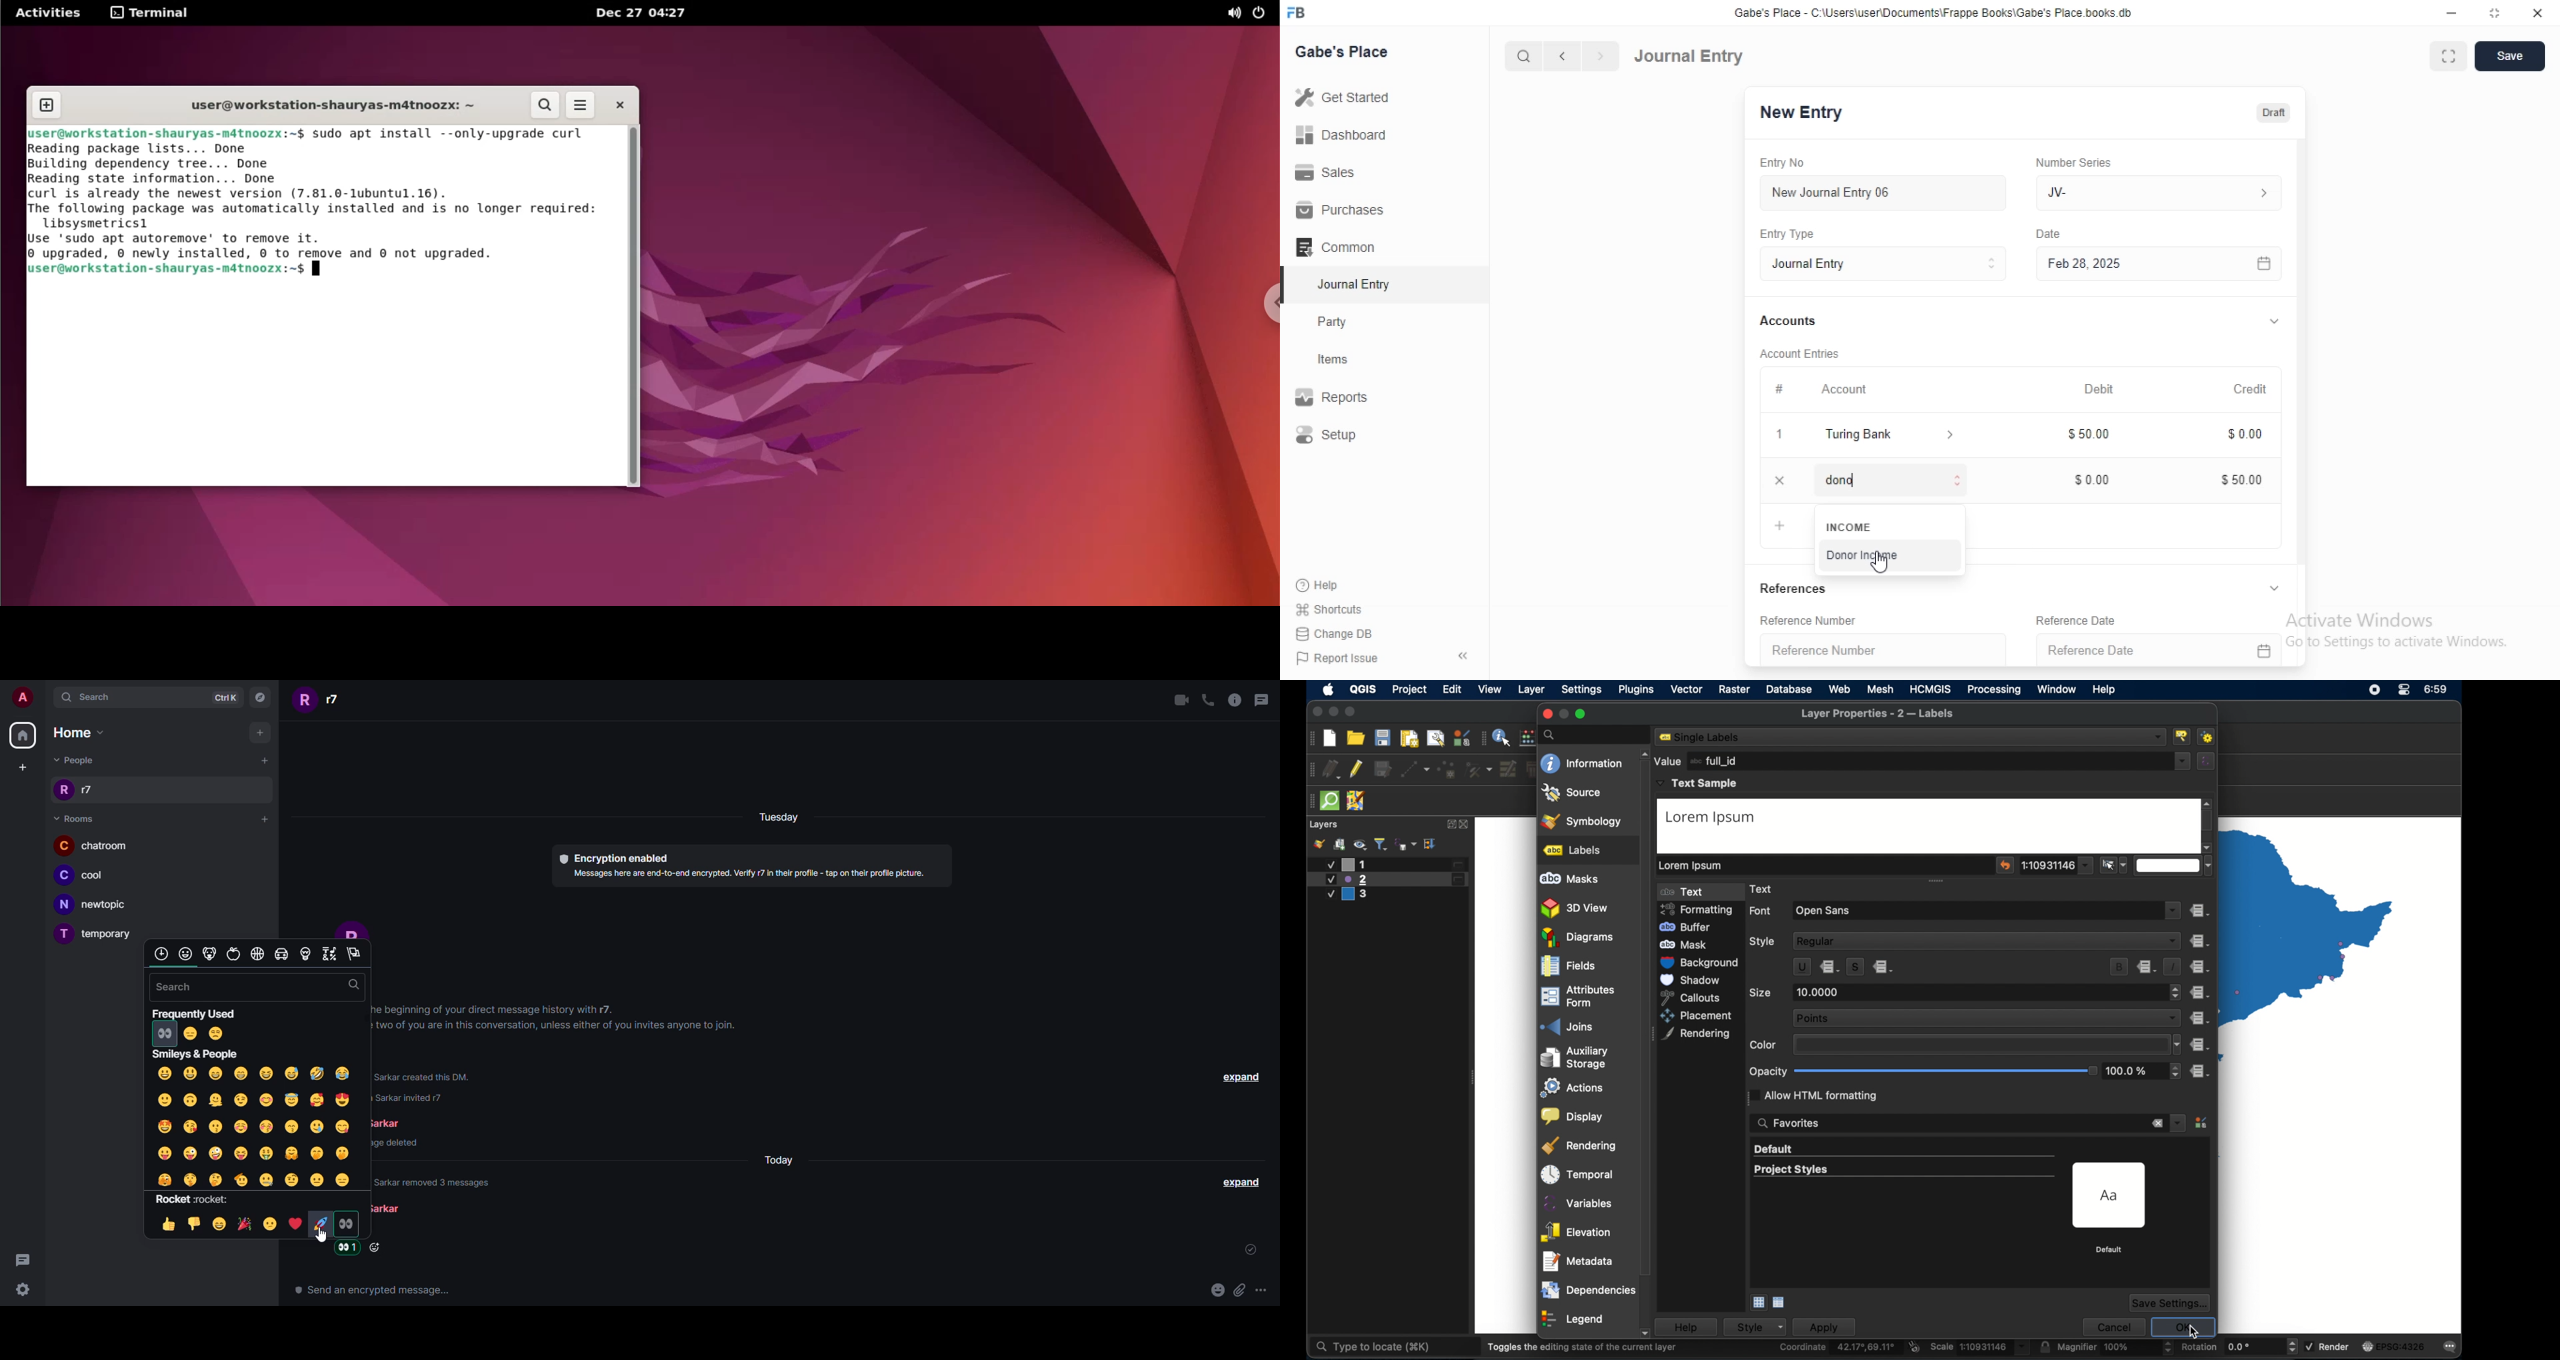 The image size is (2576, 1372). I want to click on lorem ipsum, so click(1694, 865).